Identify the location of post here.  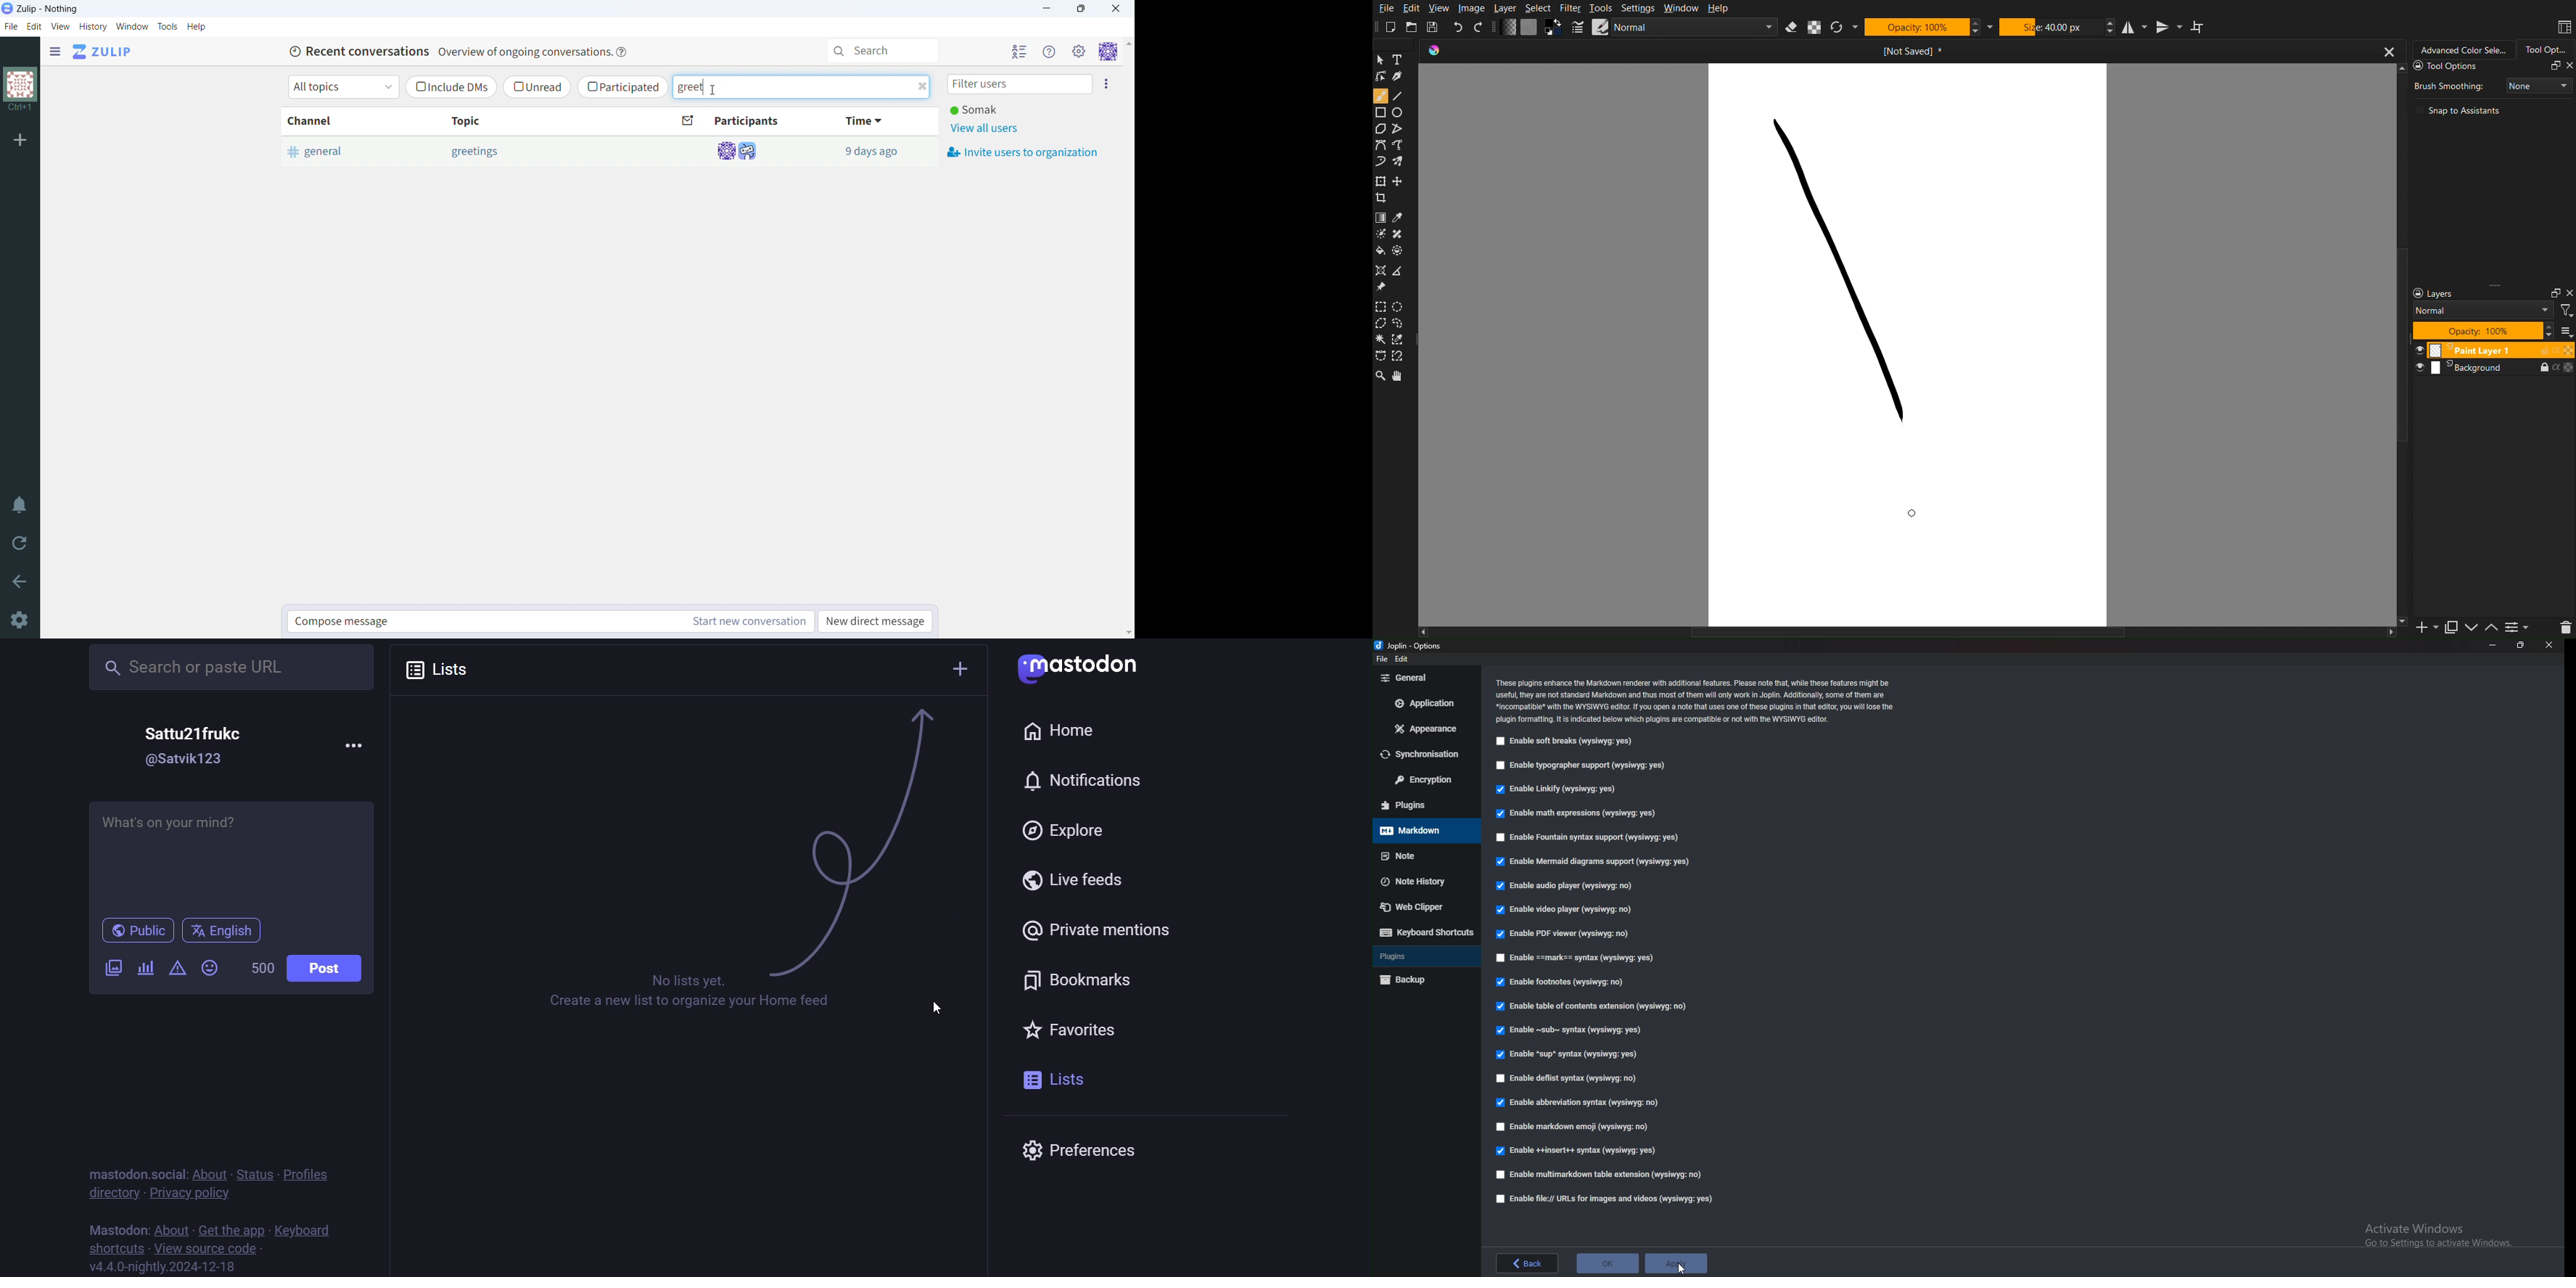
(234, 854).